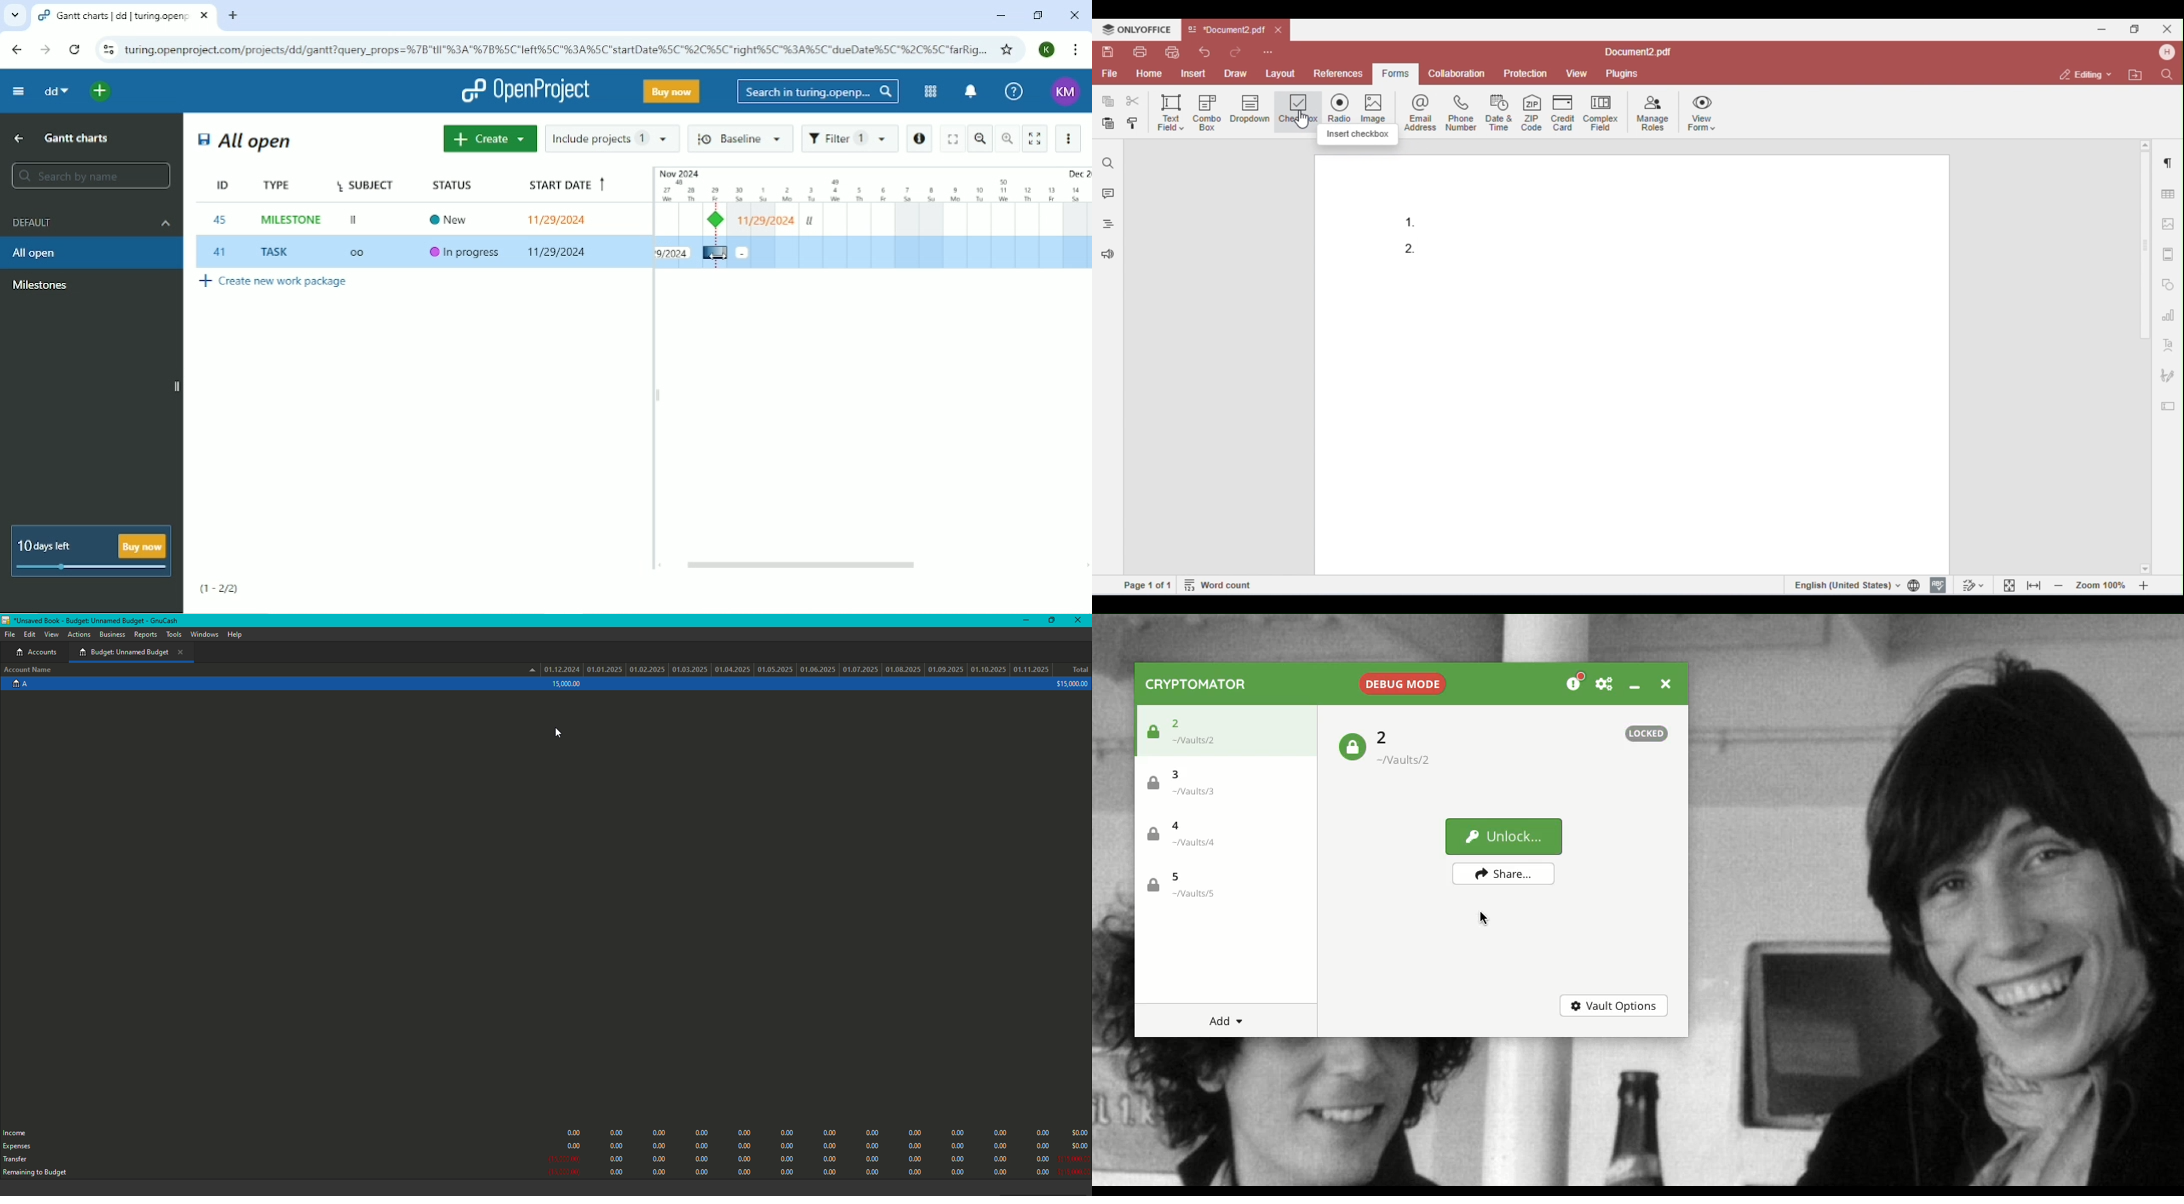 The width and height of the screenshot is (2184, 1204). I want to click on Account name, so click(30, 671).